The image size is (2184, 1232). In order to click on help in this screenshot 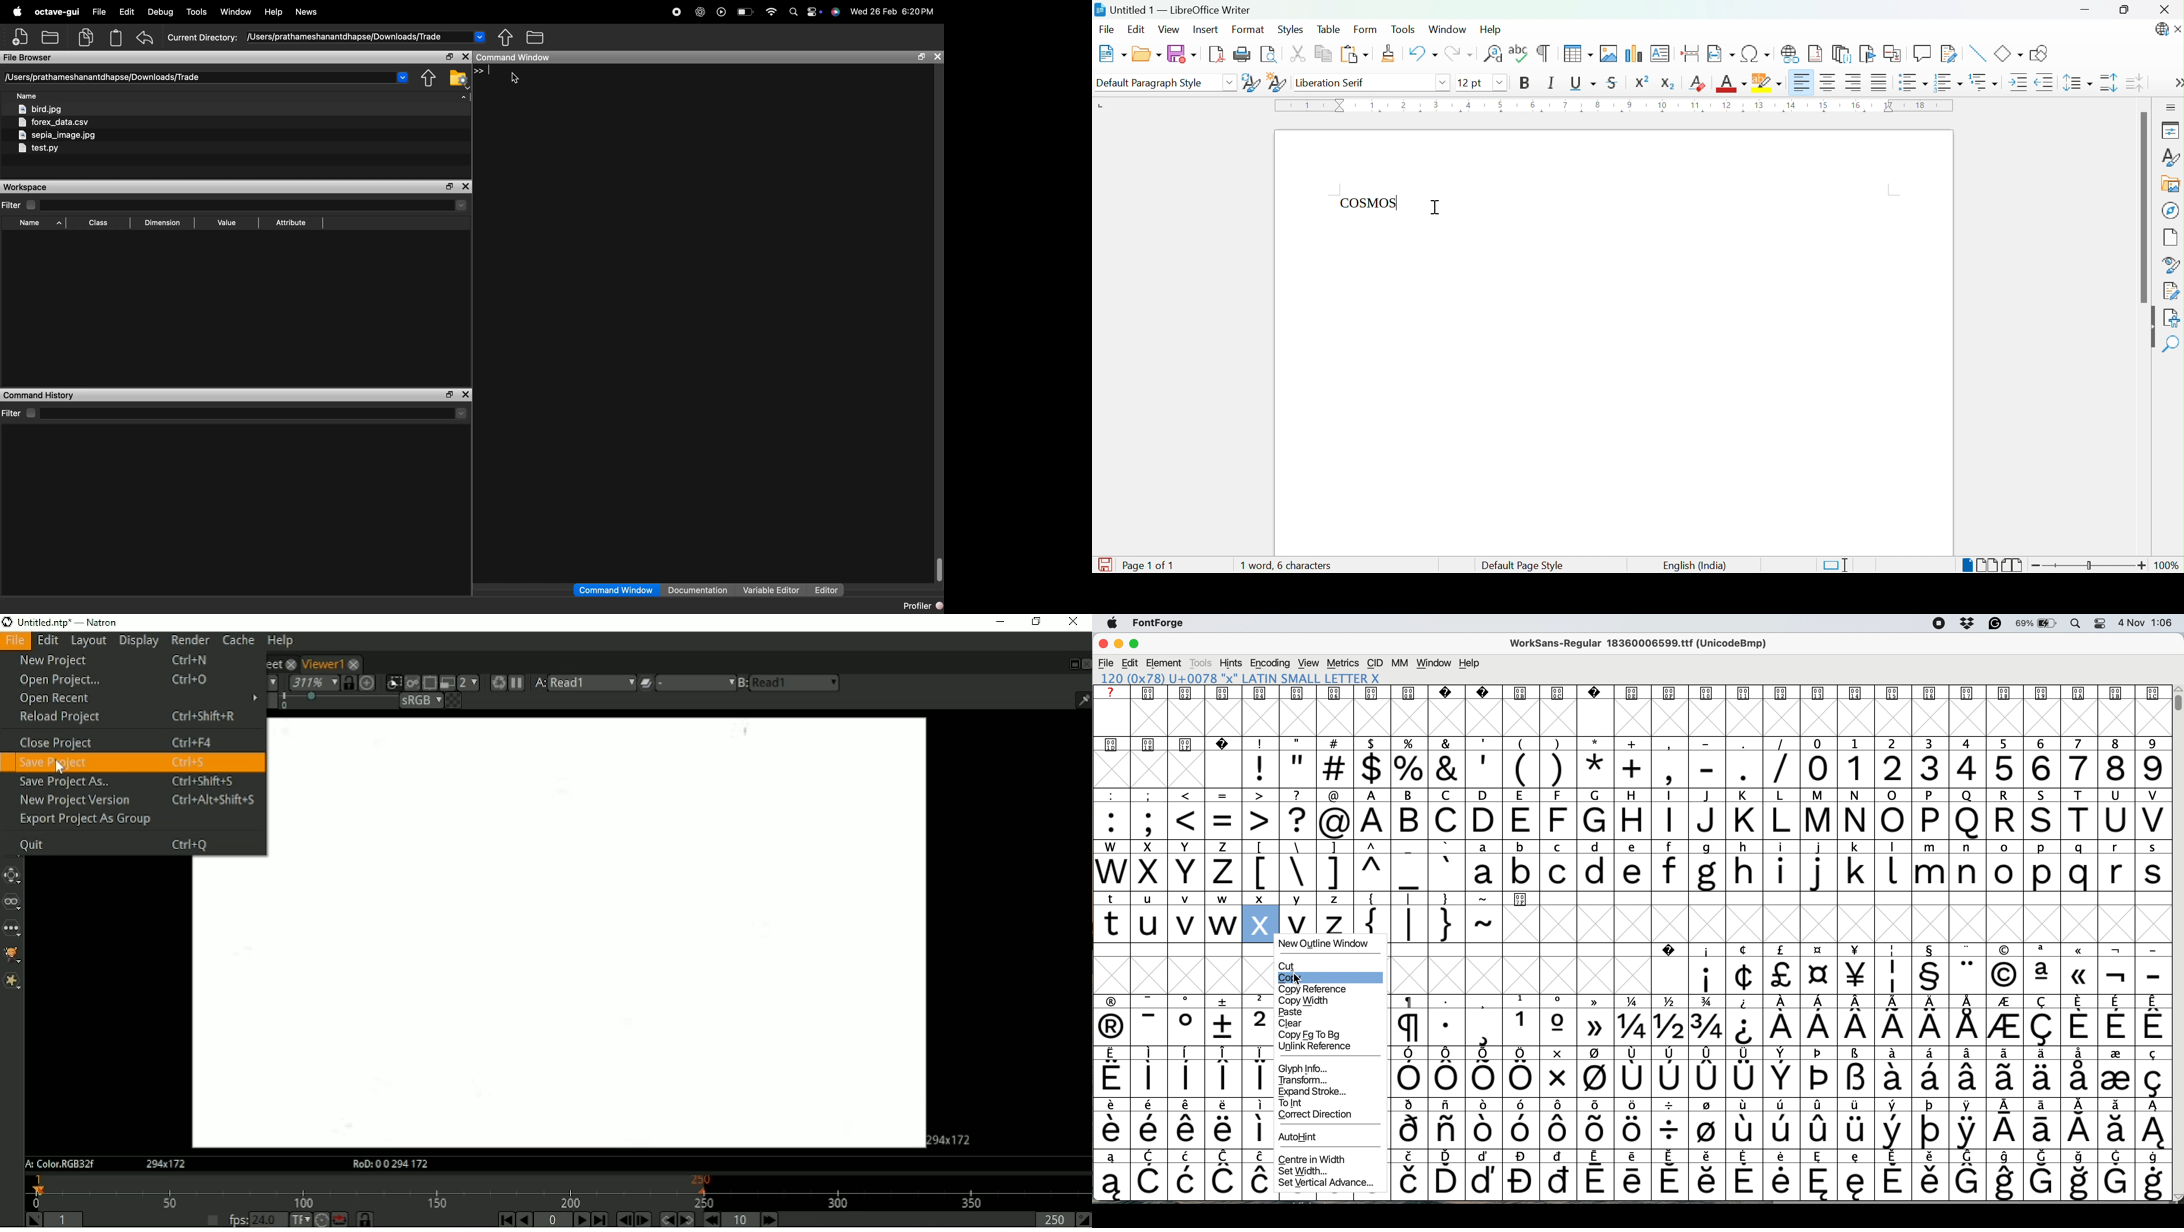, I will do `click(1470, 664)`.